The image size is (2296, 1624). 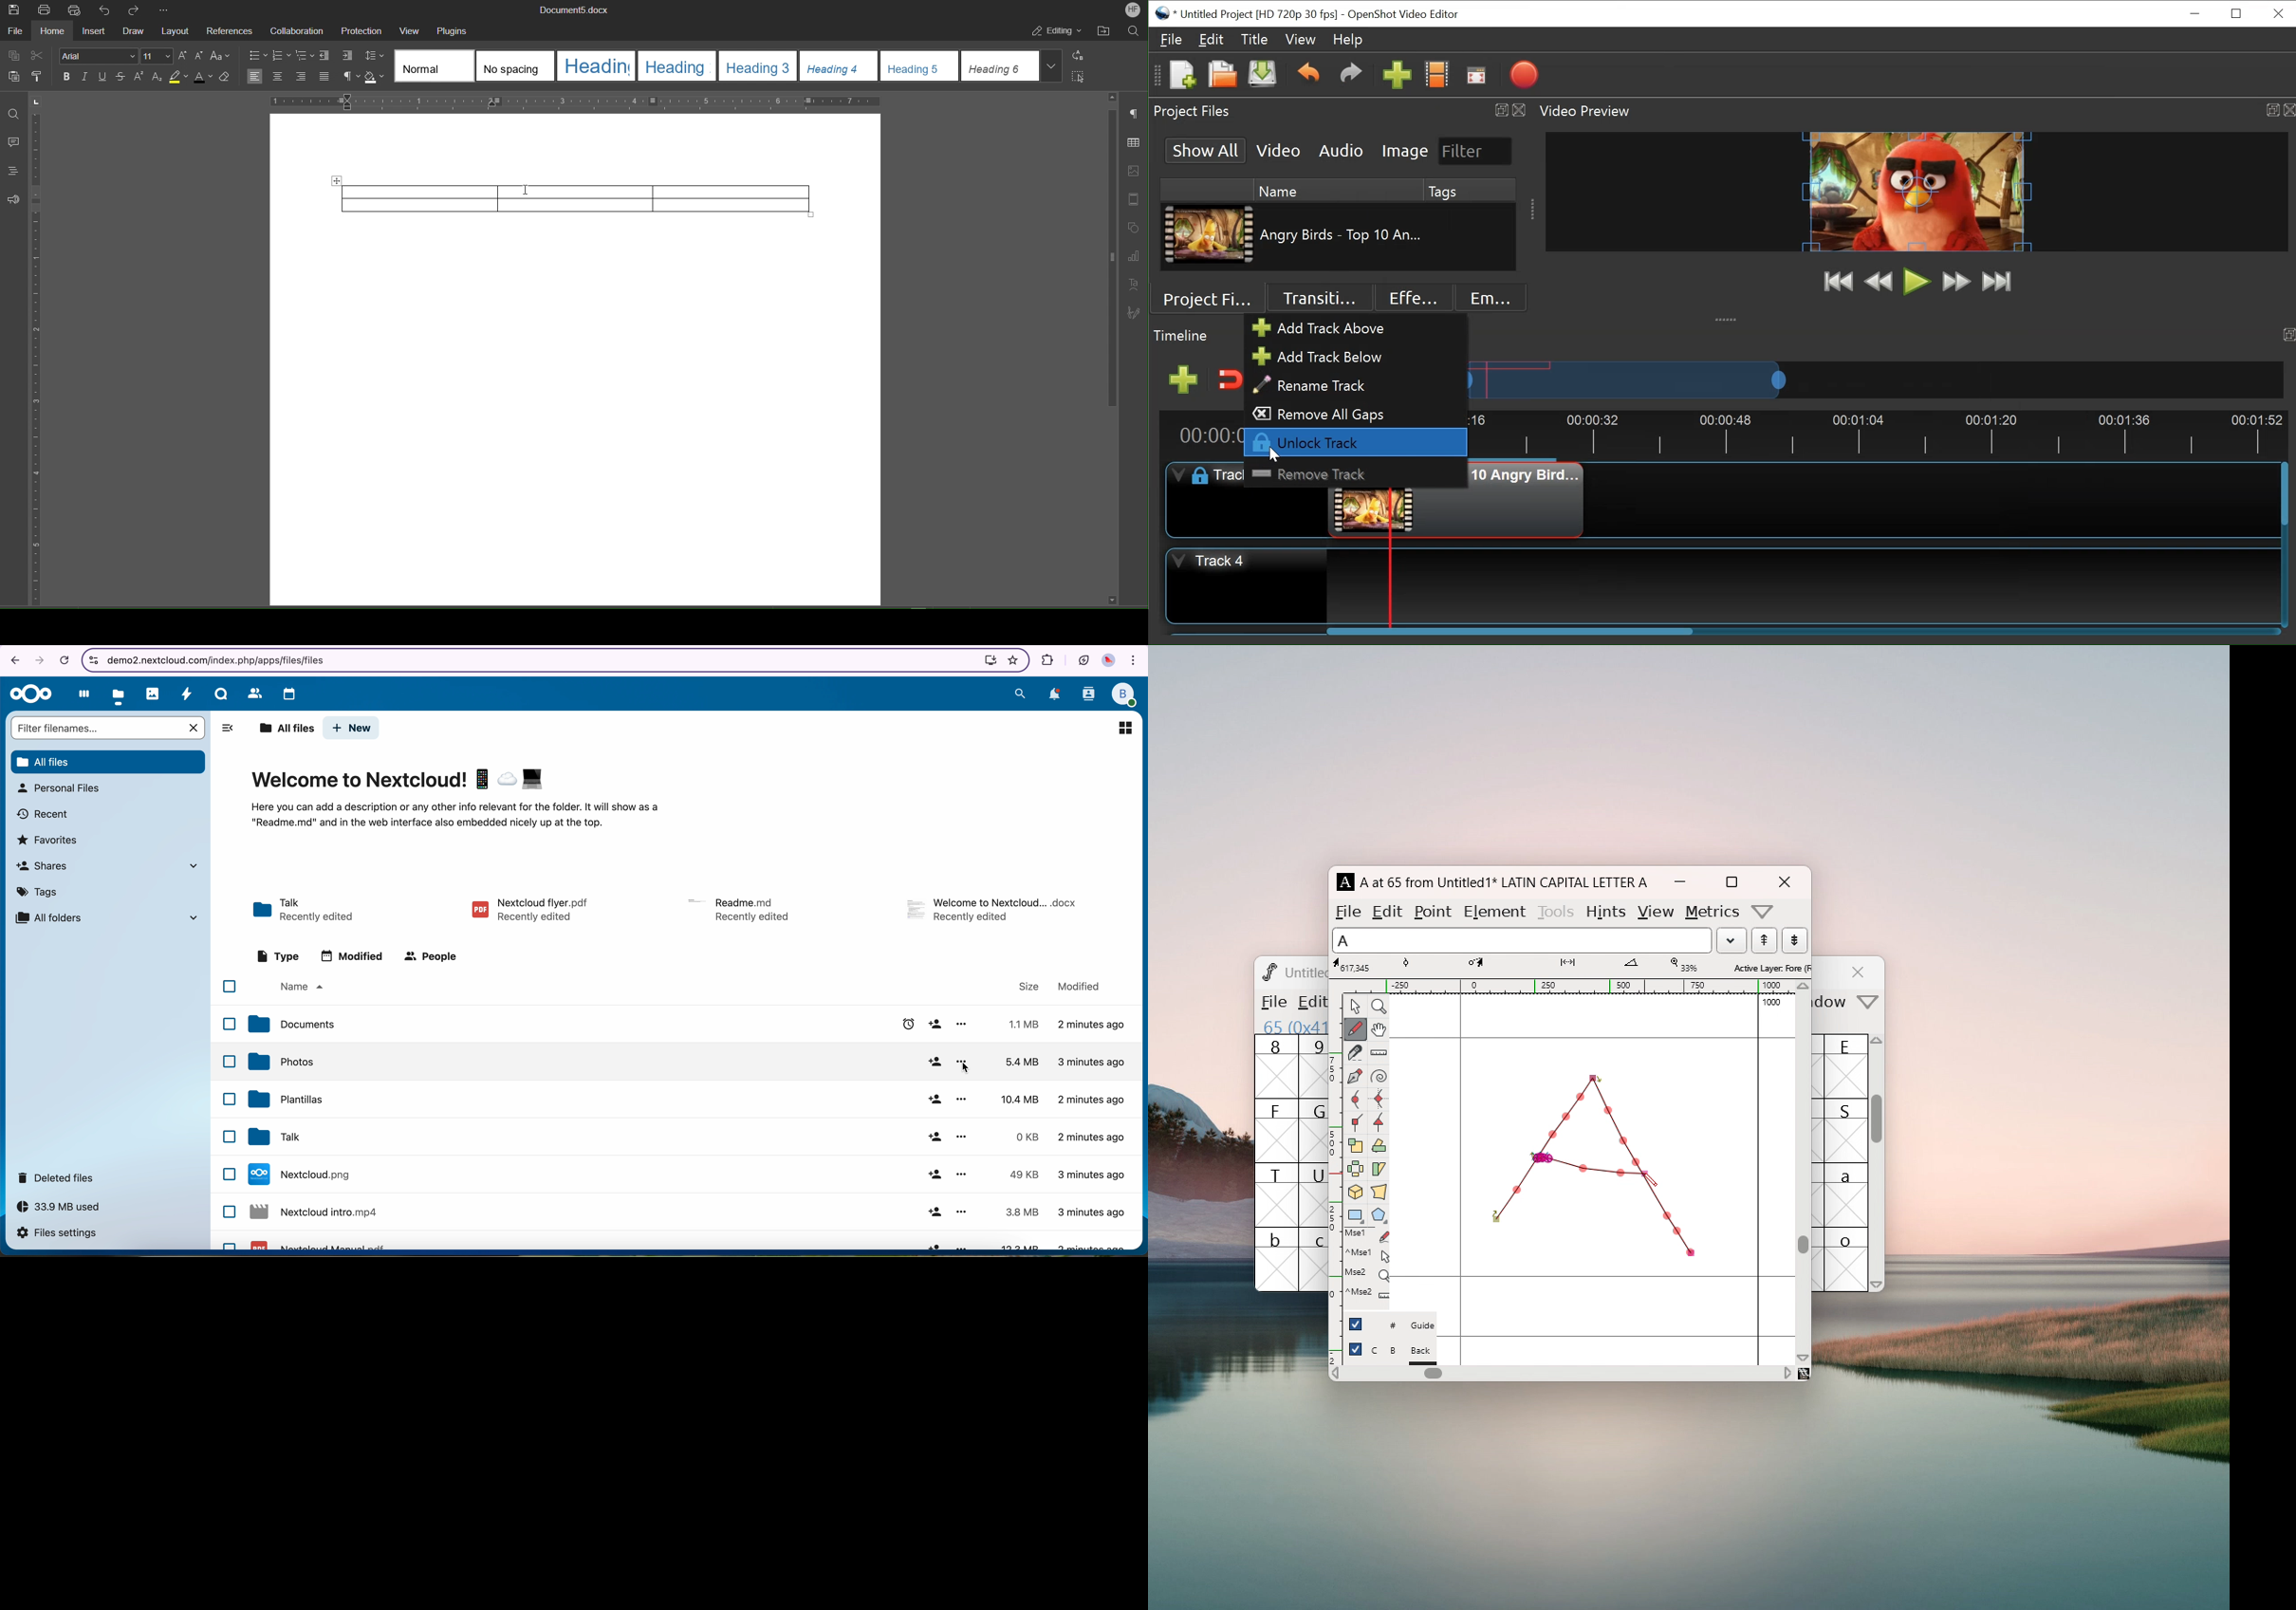 I want to click on Document Name, so click(x=577, y=10).